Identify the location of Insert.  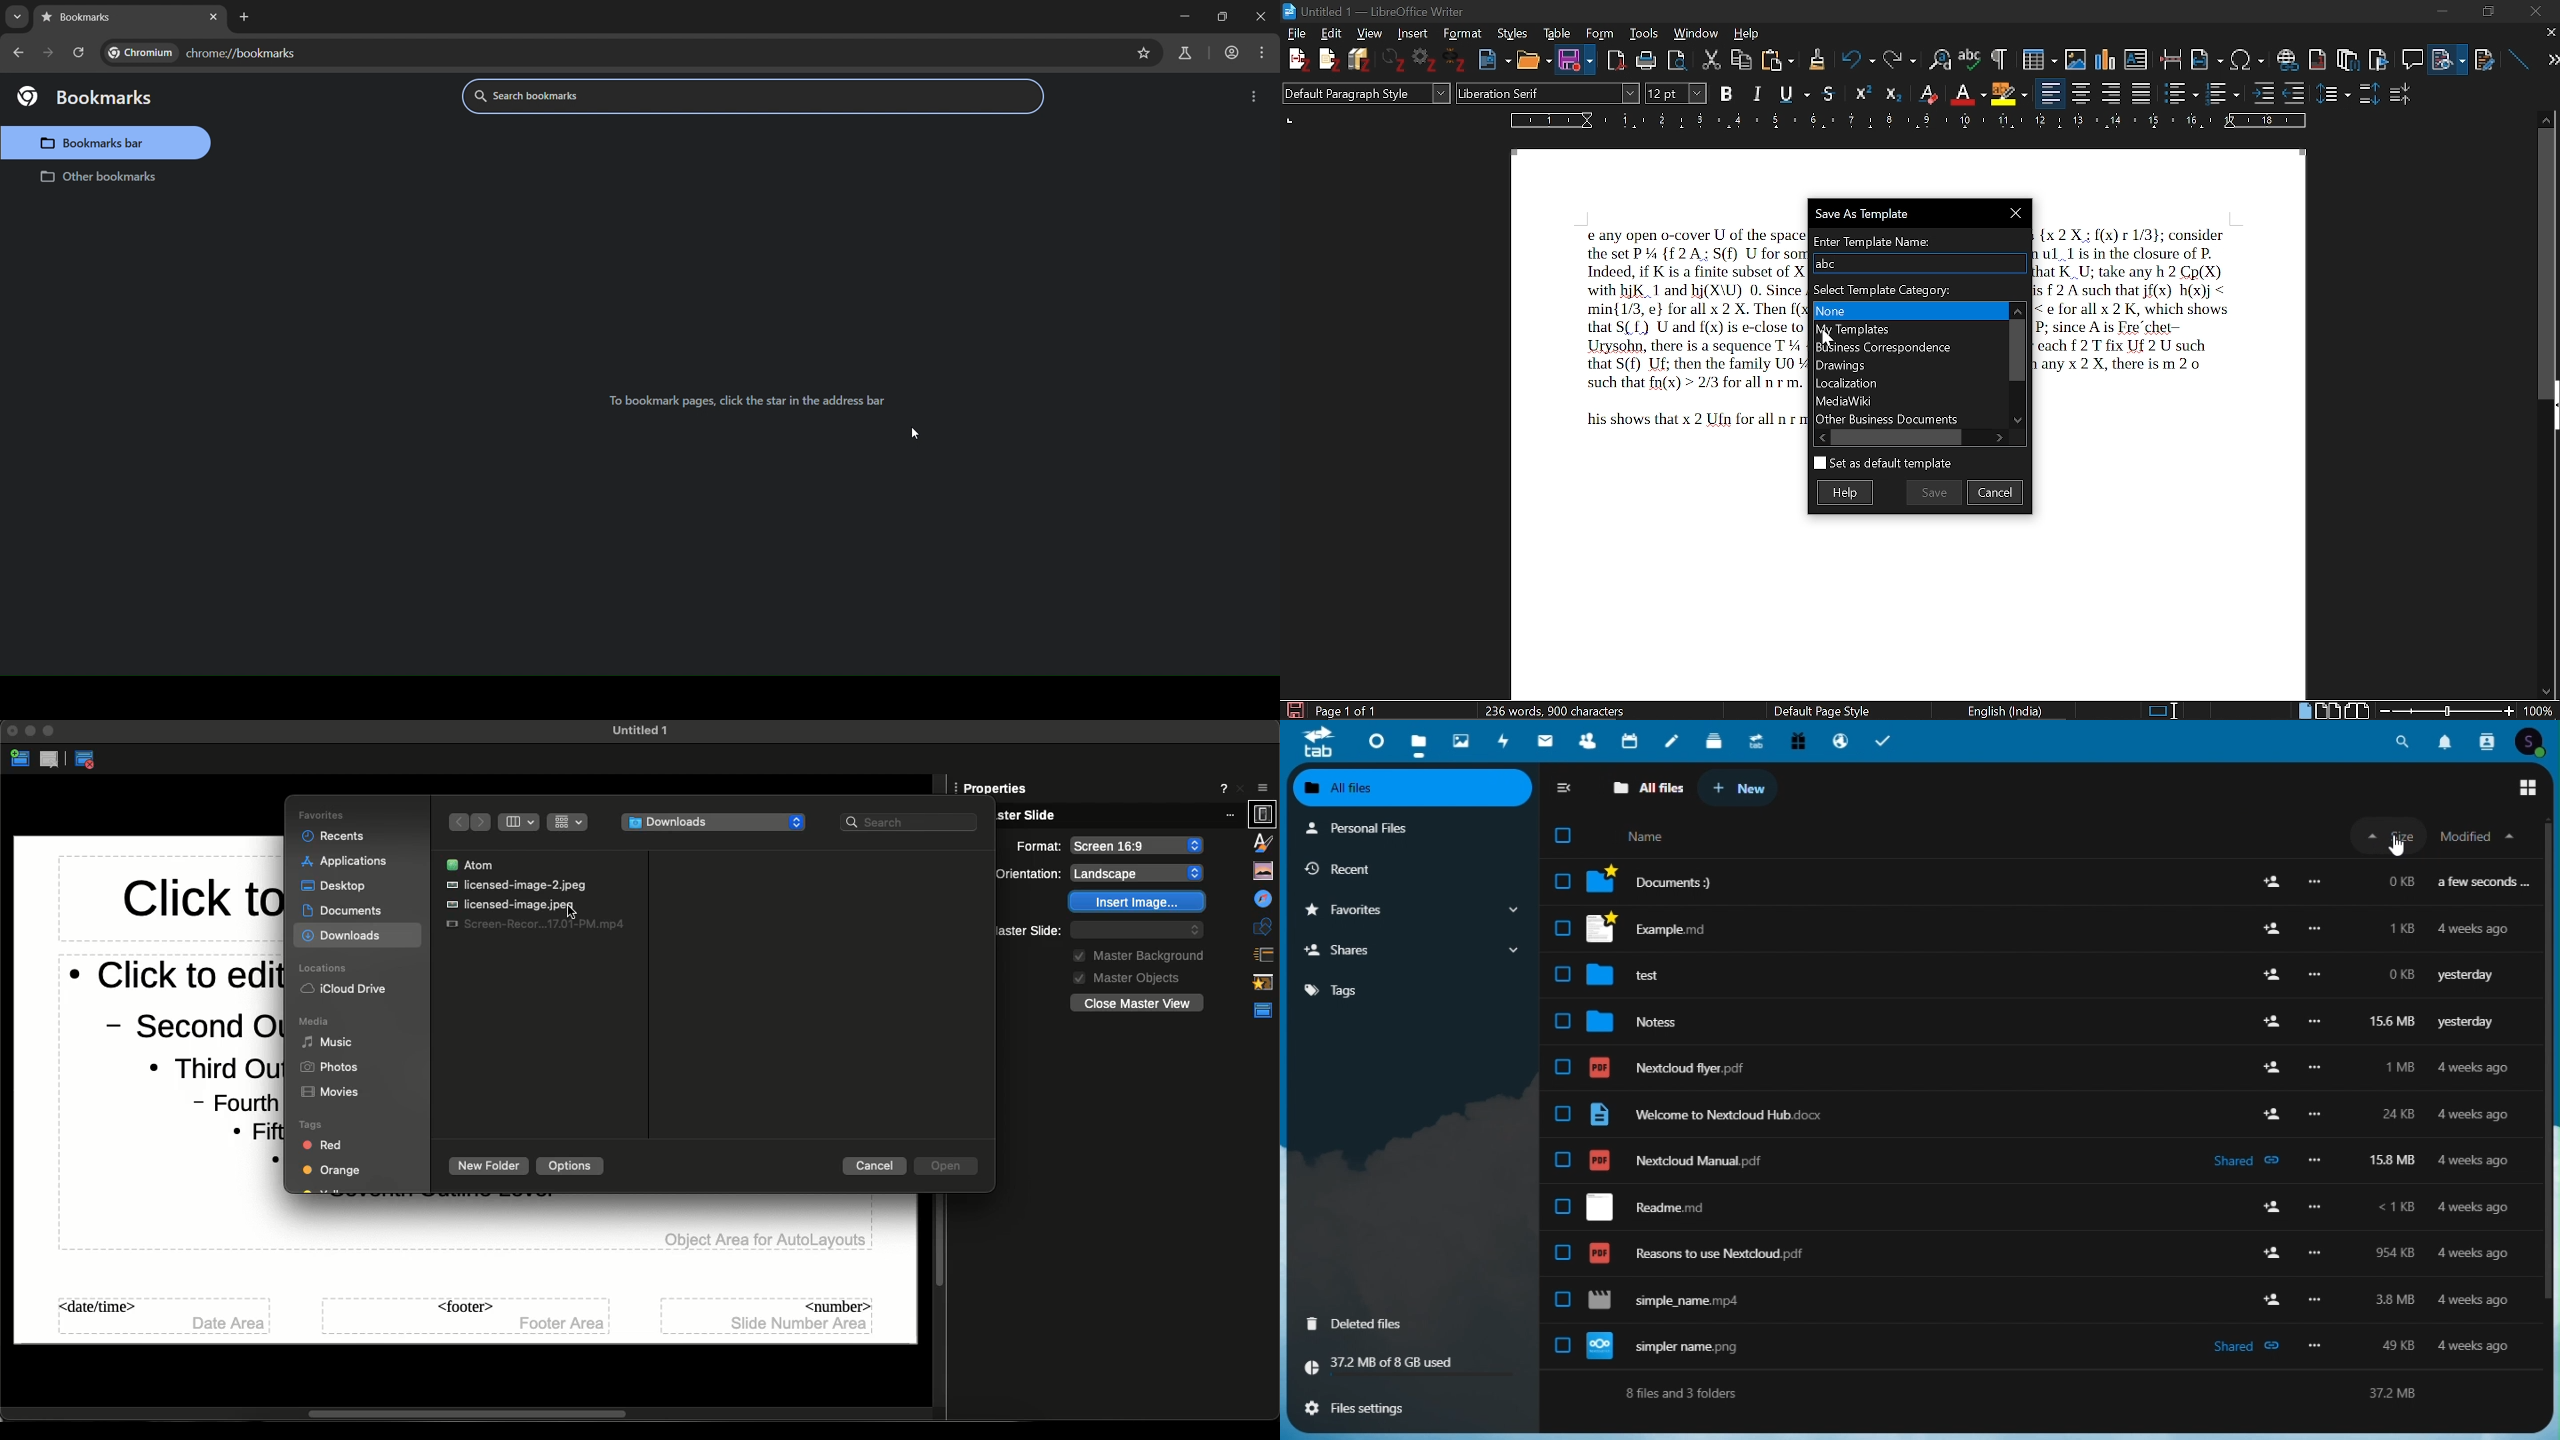
(1411, 34).